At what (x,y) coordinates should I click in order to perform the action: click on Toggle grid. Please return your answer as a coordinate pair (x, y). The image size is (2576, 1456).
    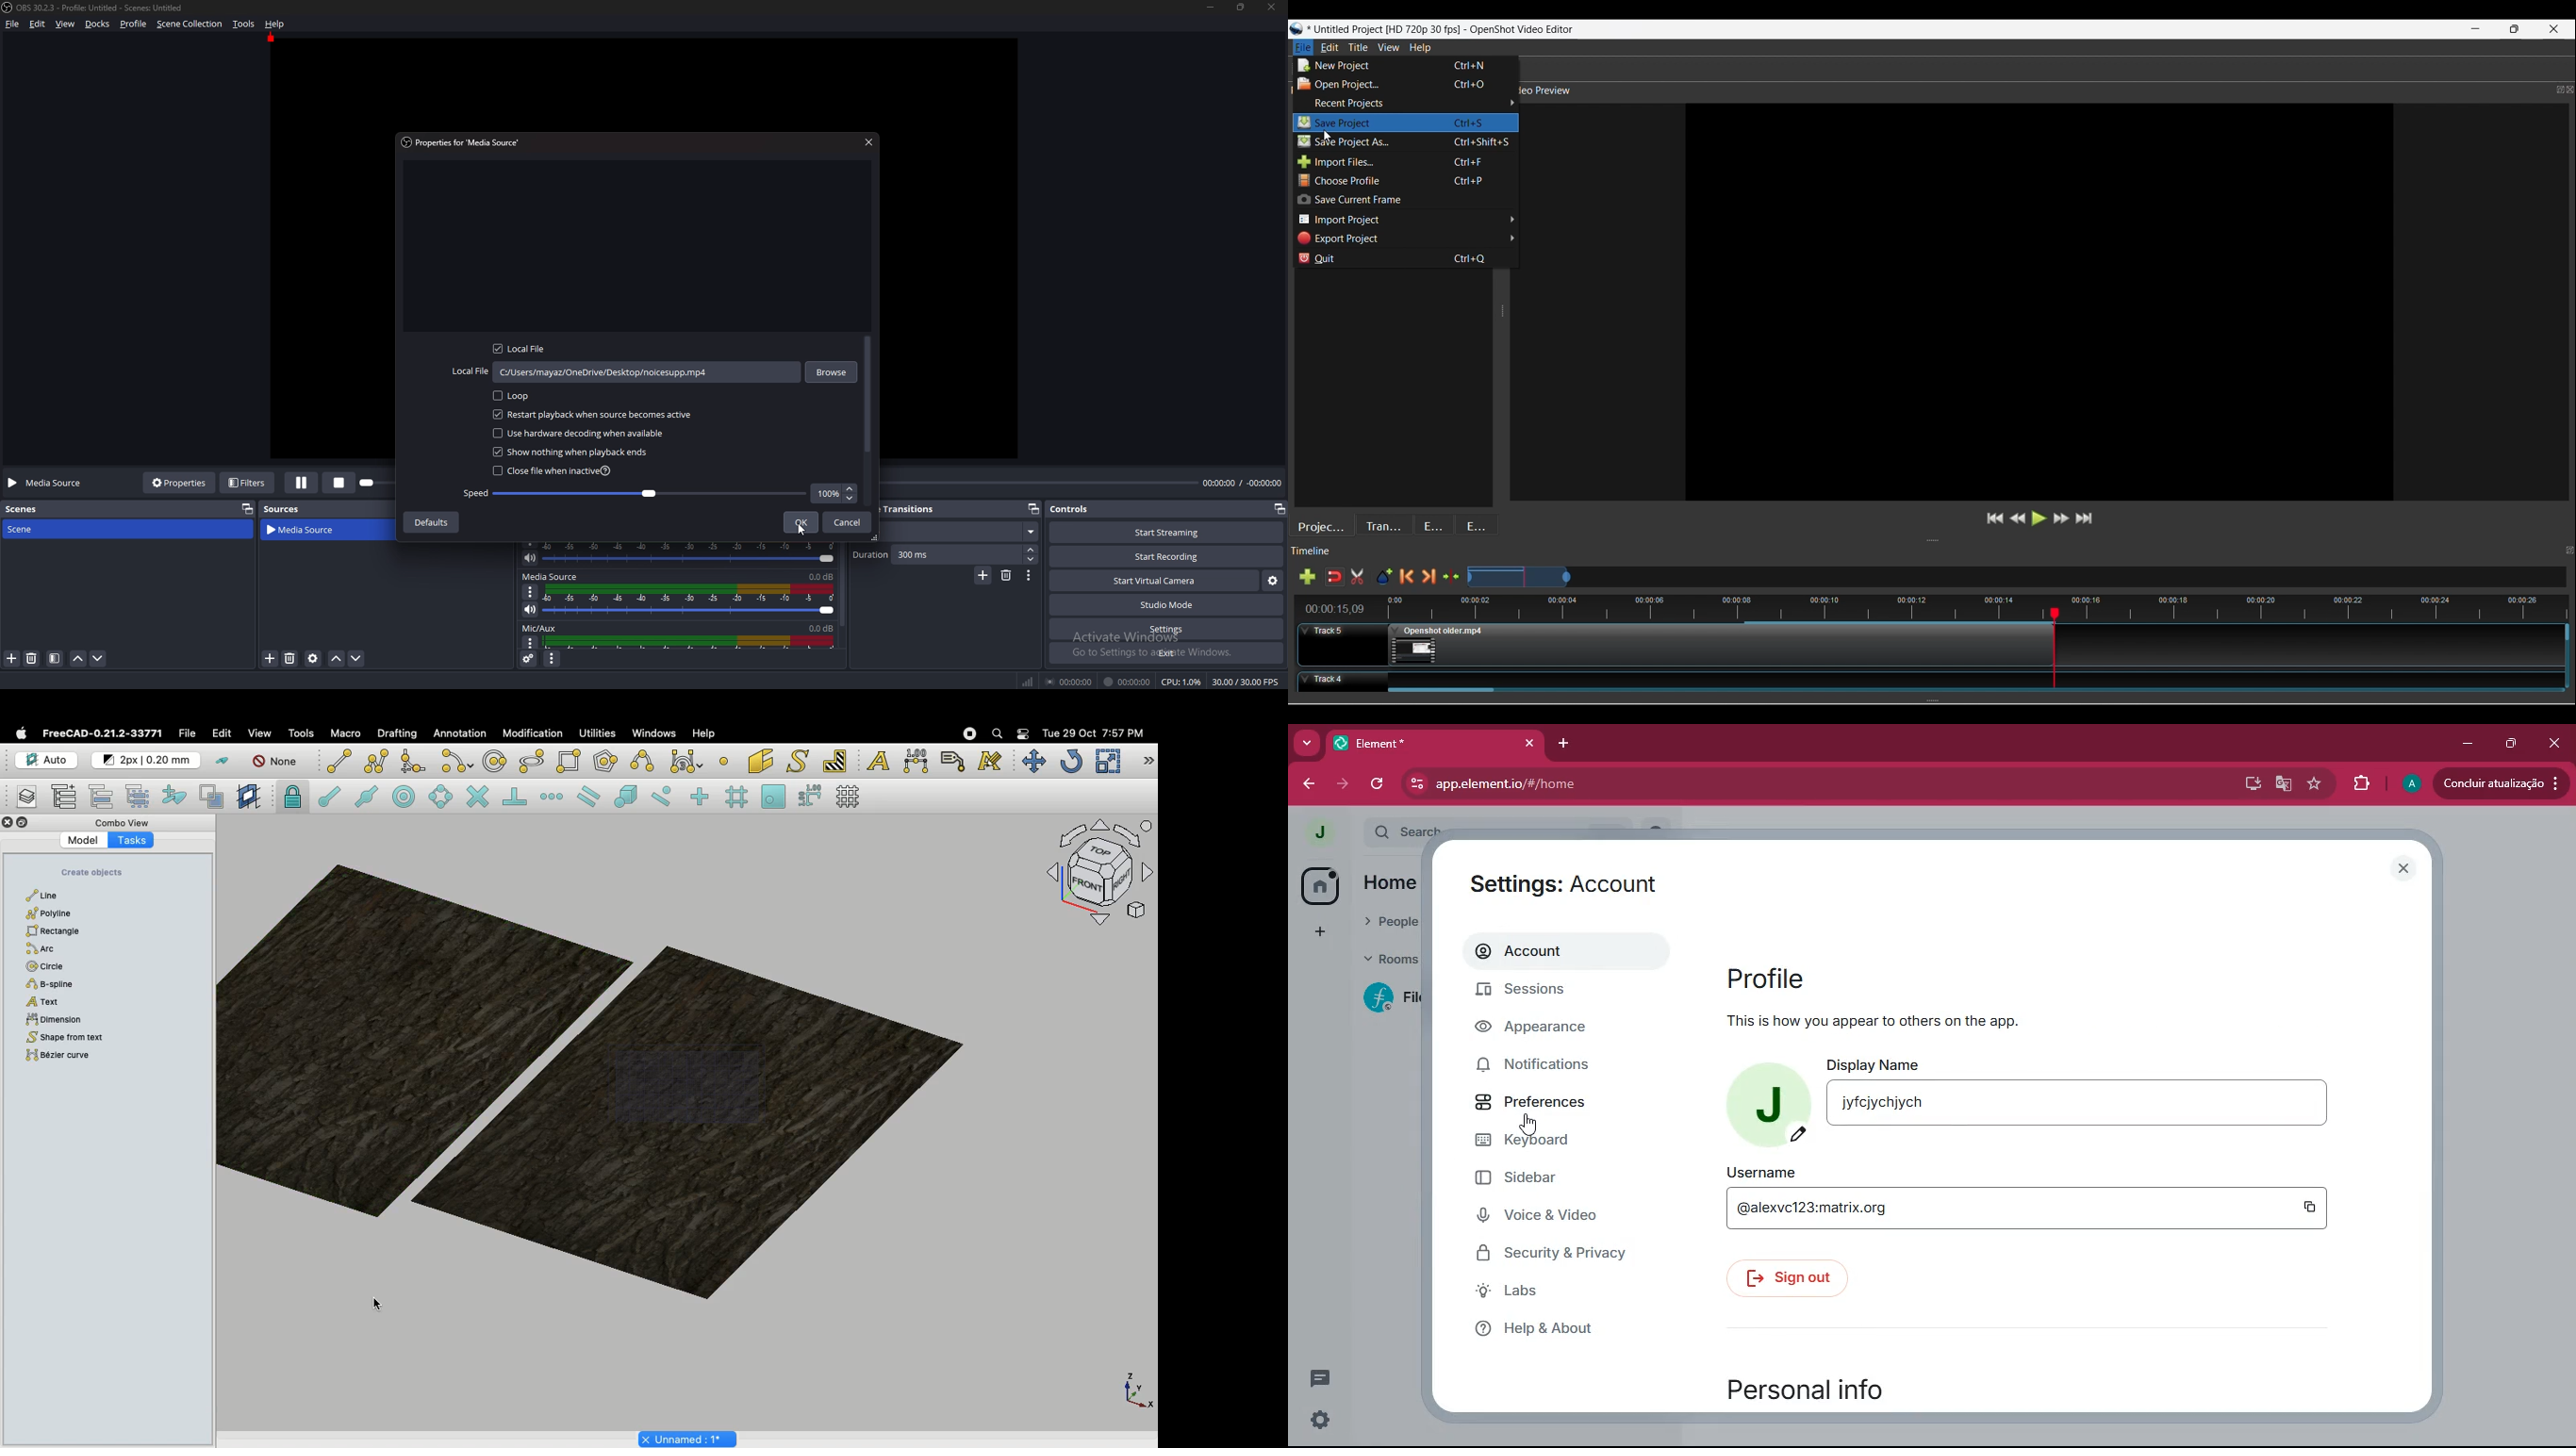
    Looking at the image, I should click on (850, 796).